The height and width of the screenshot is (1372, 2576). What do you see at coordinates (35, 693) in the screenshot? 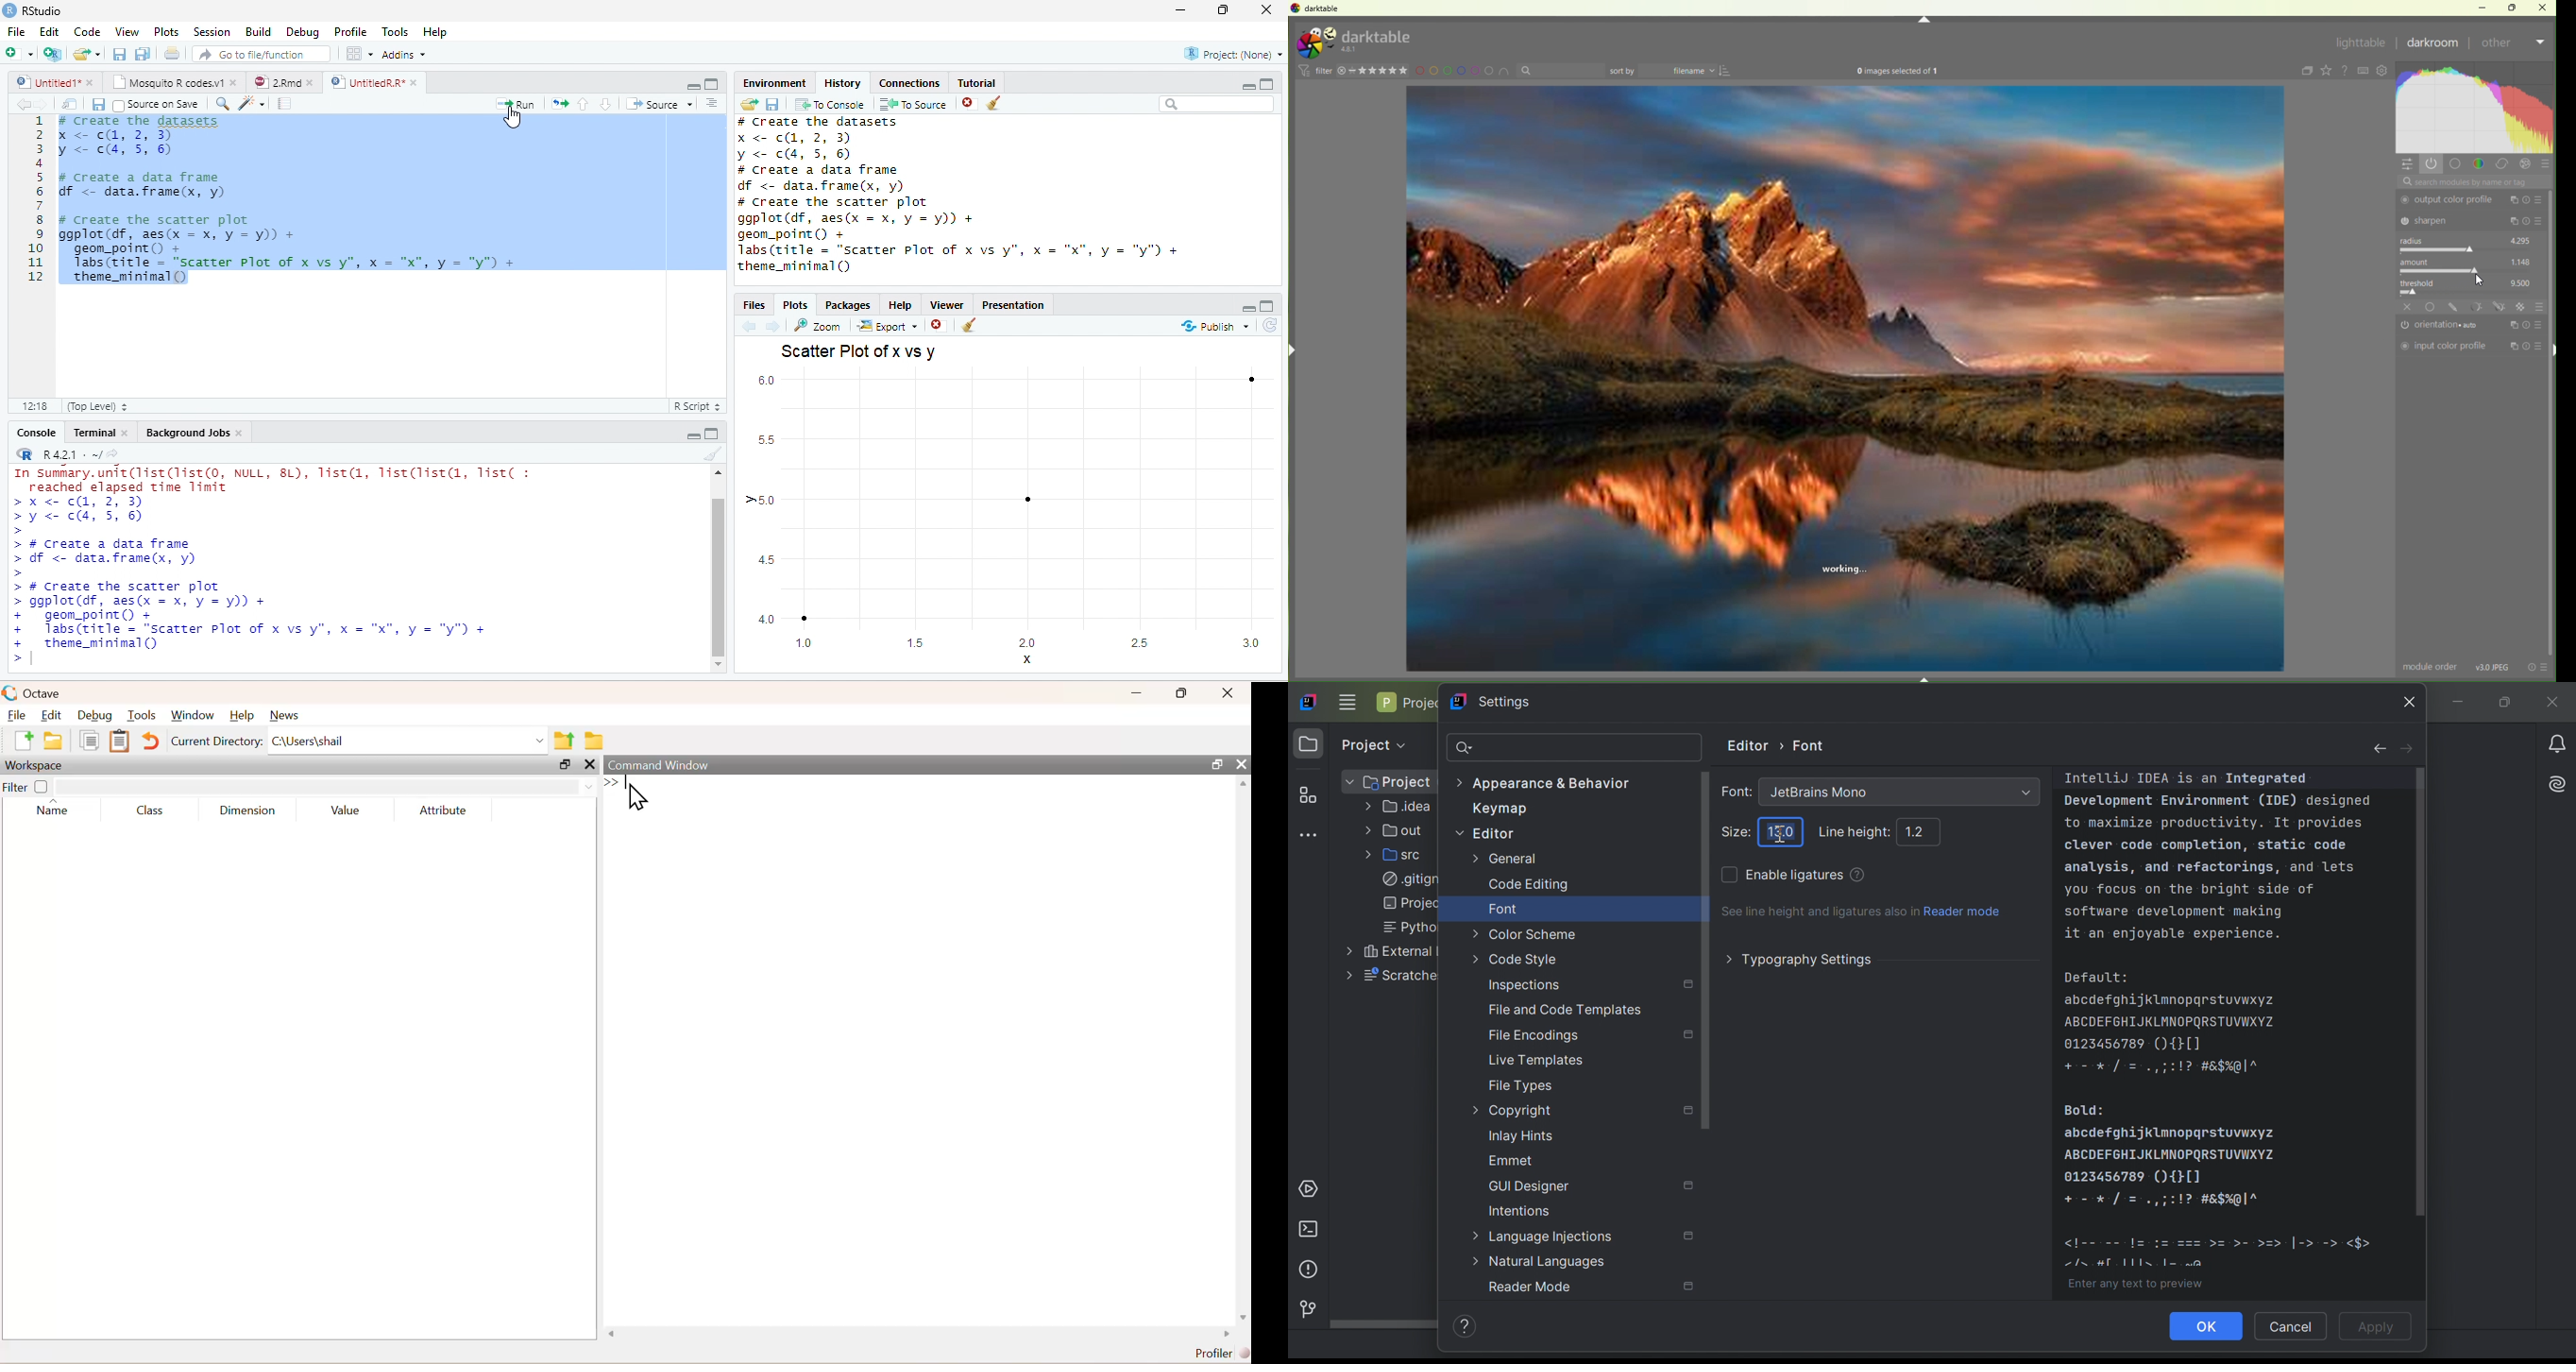
I see `Octave` at bounding box center [35, 693].